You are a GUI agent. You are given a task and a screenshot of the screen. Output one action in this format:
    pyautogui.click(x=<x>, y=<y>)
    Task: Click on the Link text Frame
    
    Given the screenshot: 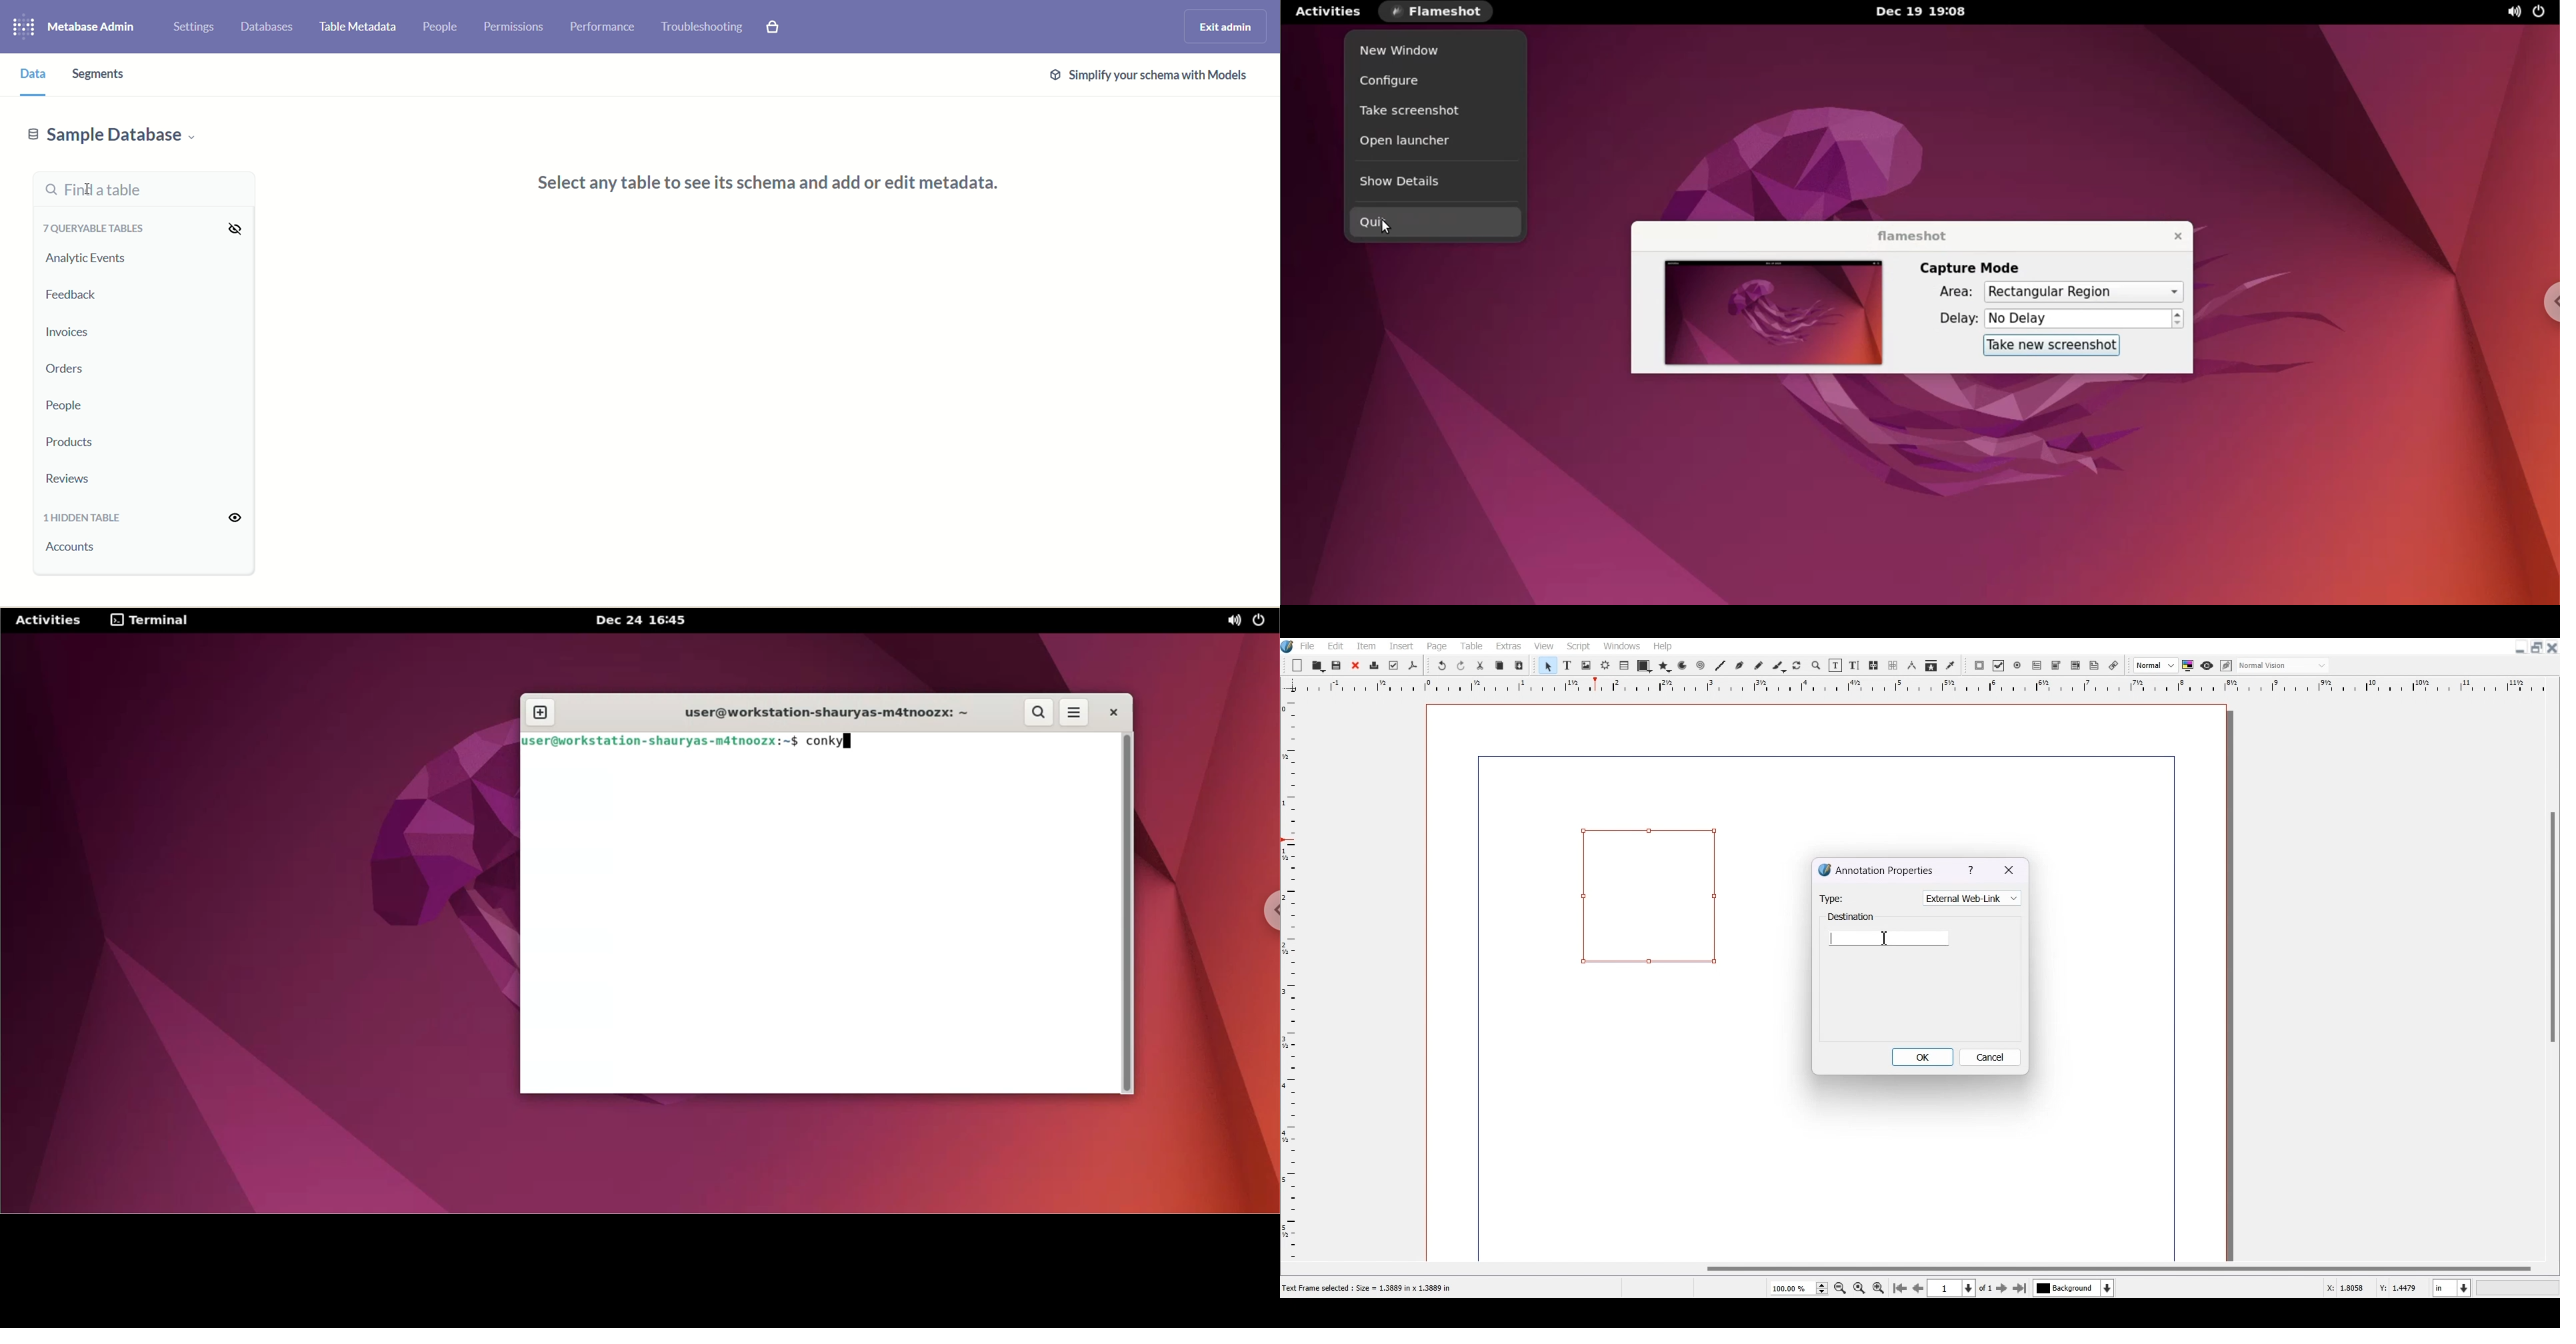 What is the action you would take?
    pyautogui.click(x=1874, y=665)
    